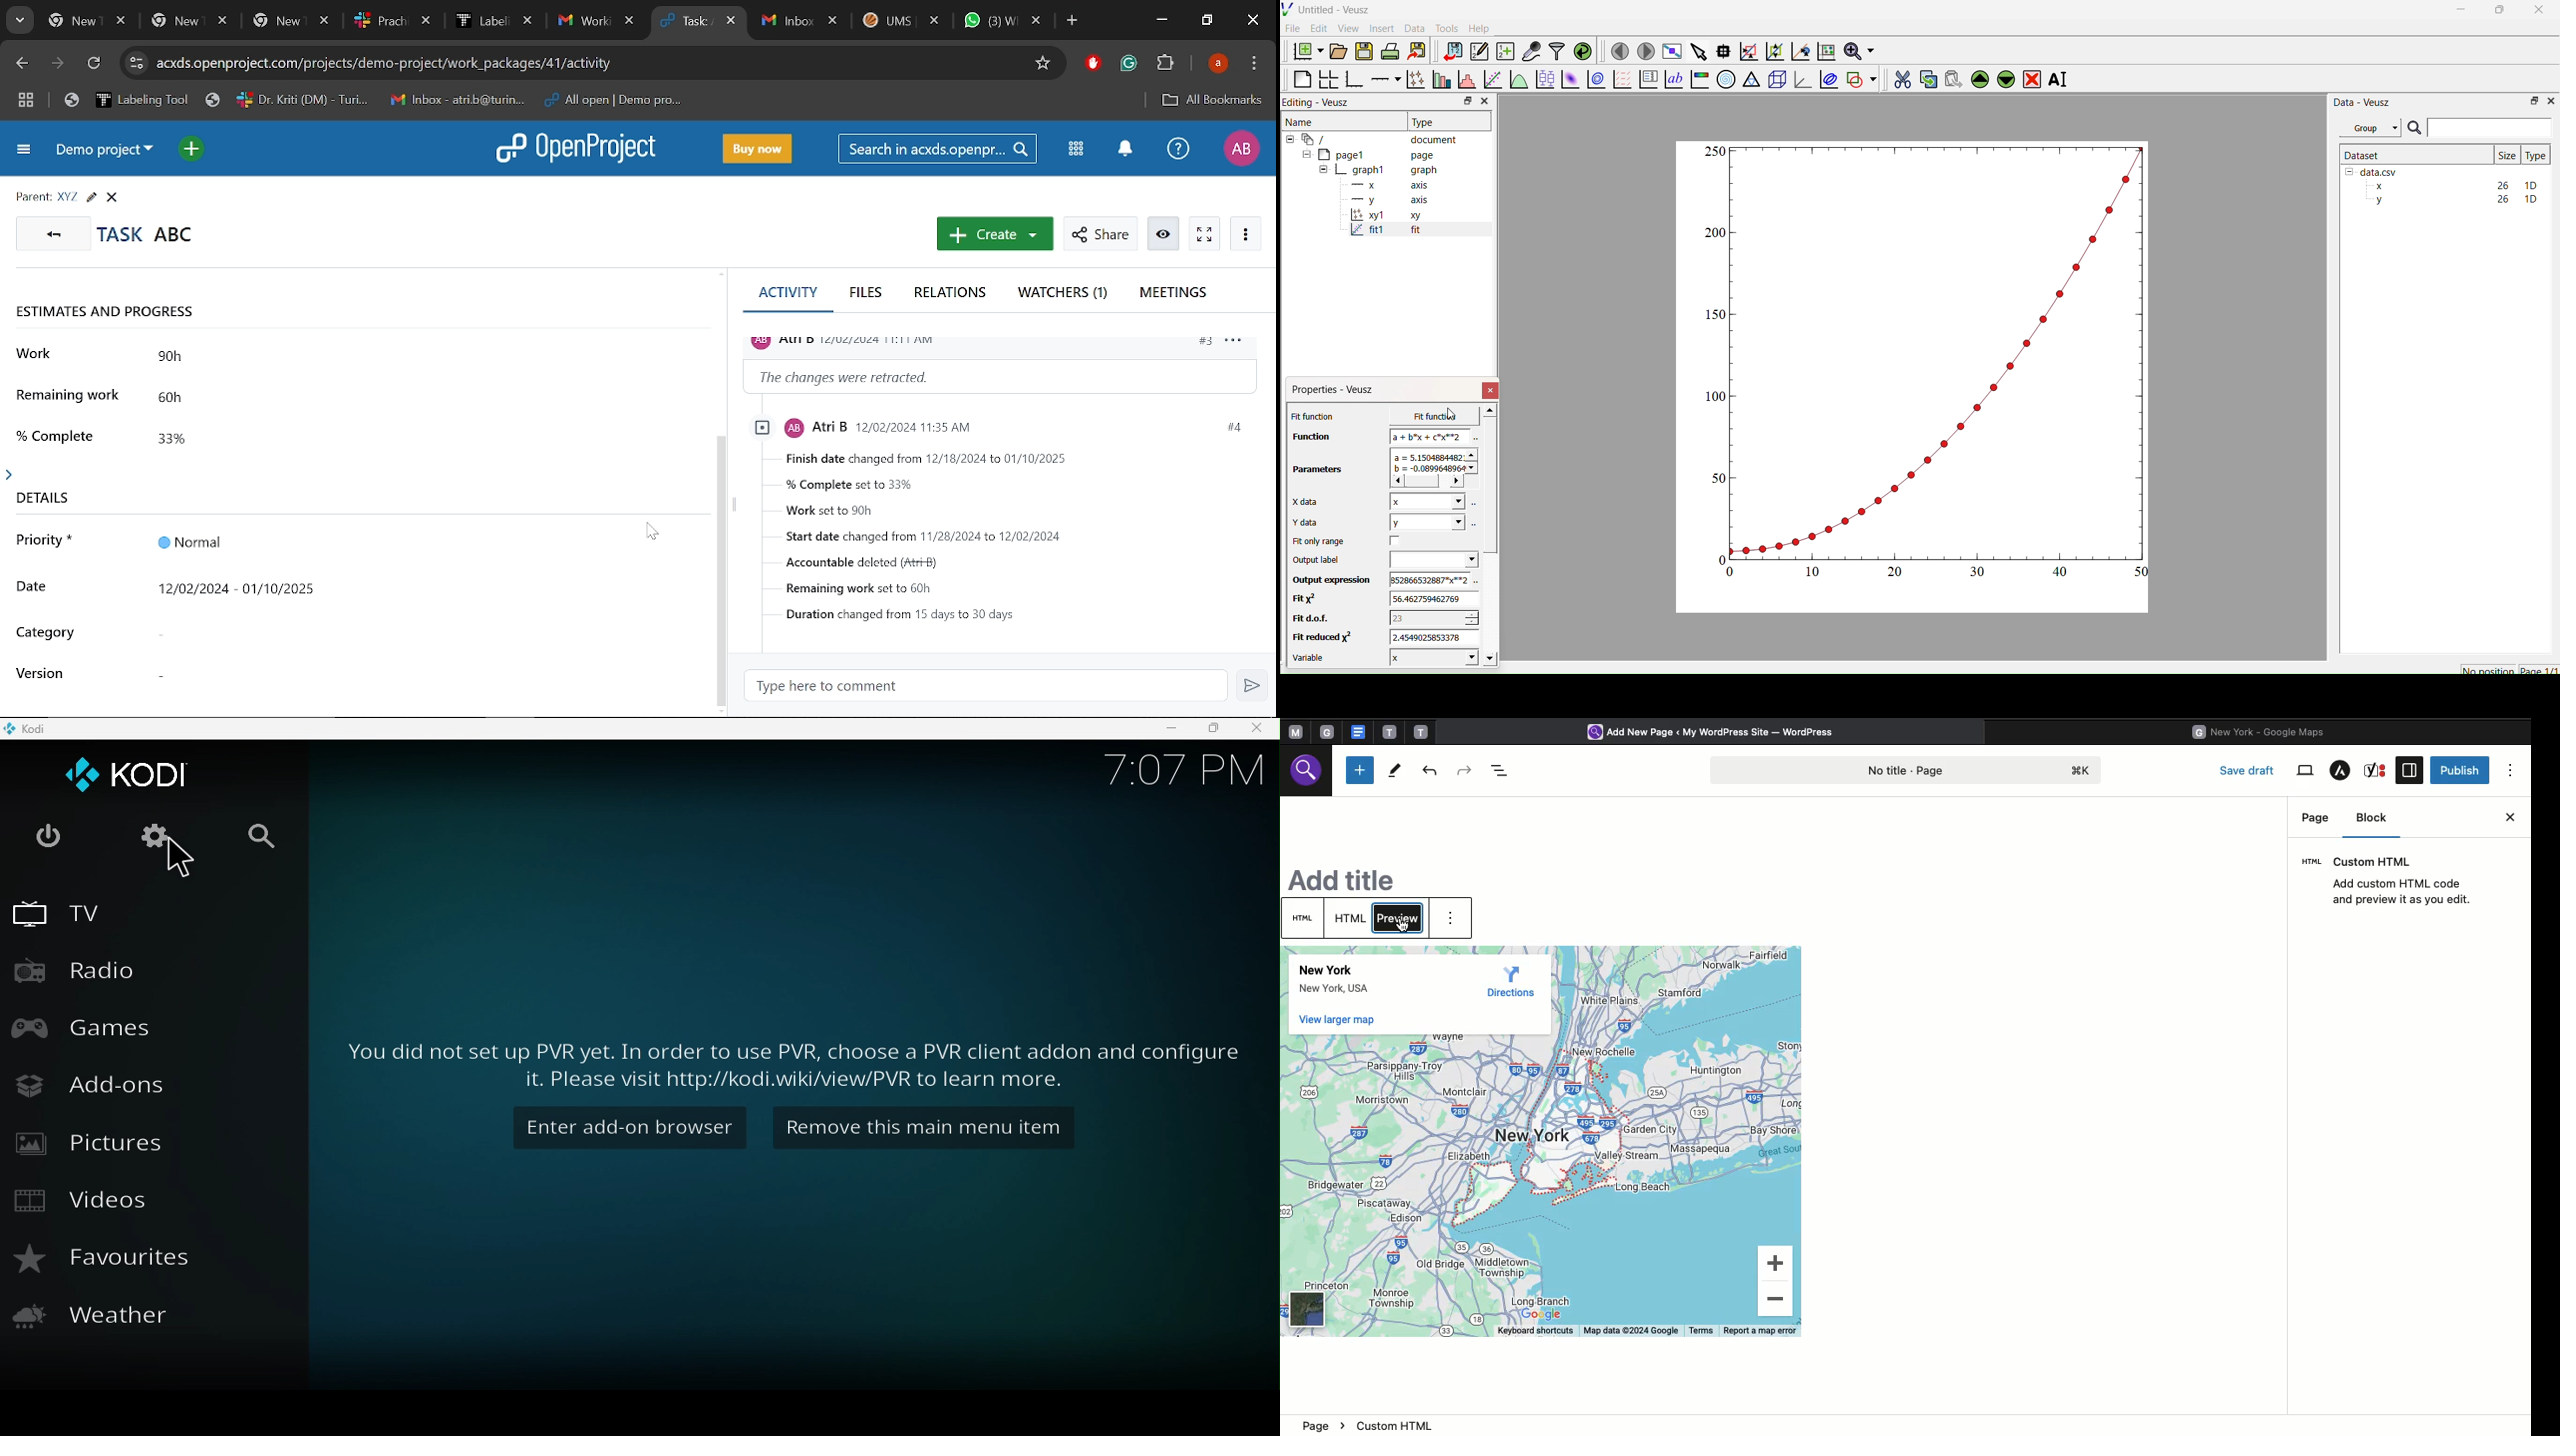  What do you see at coordinates (2535, 155) in the screenshot?
I see `Type` at bounding box center [2535, 155].